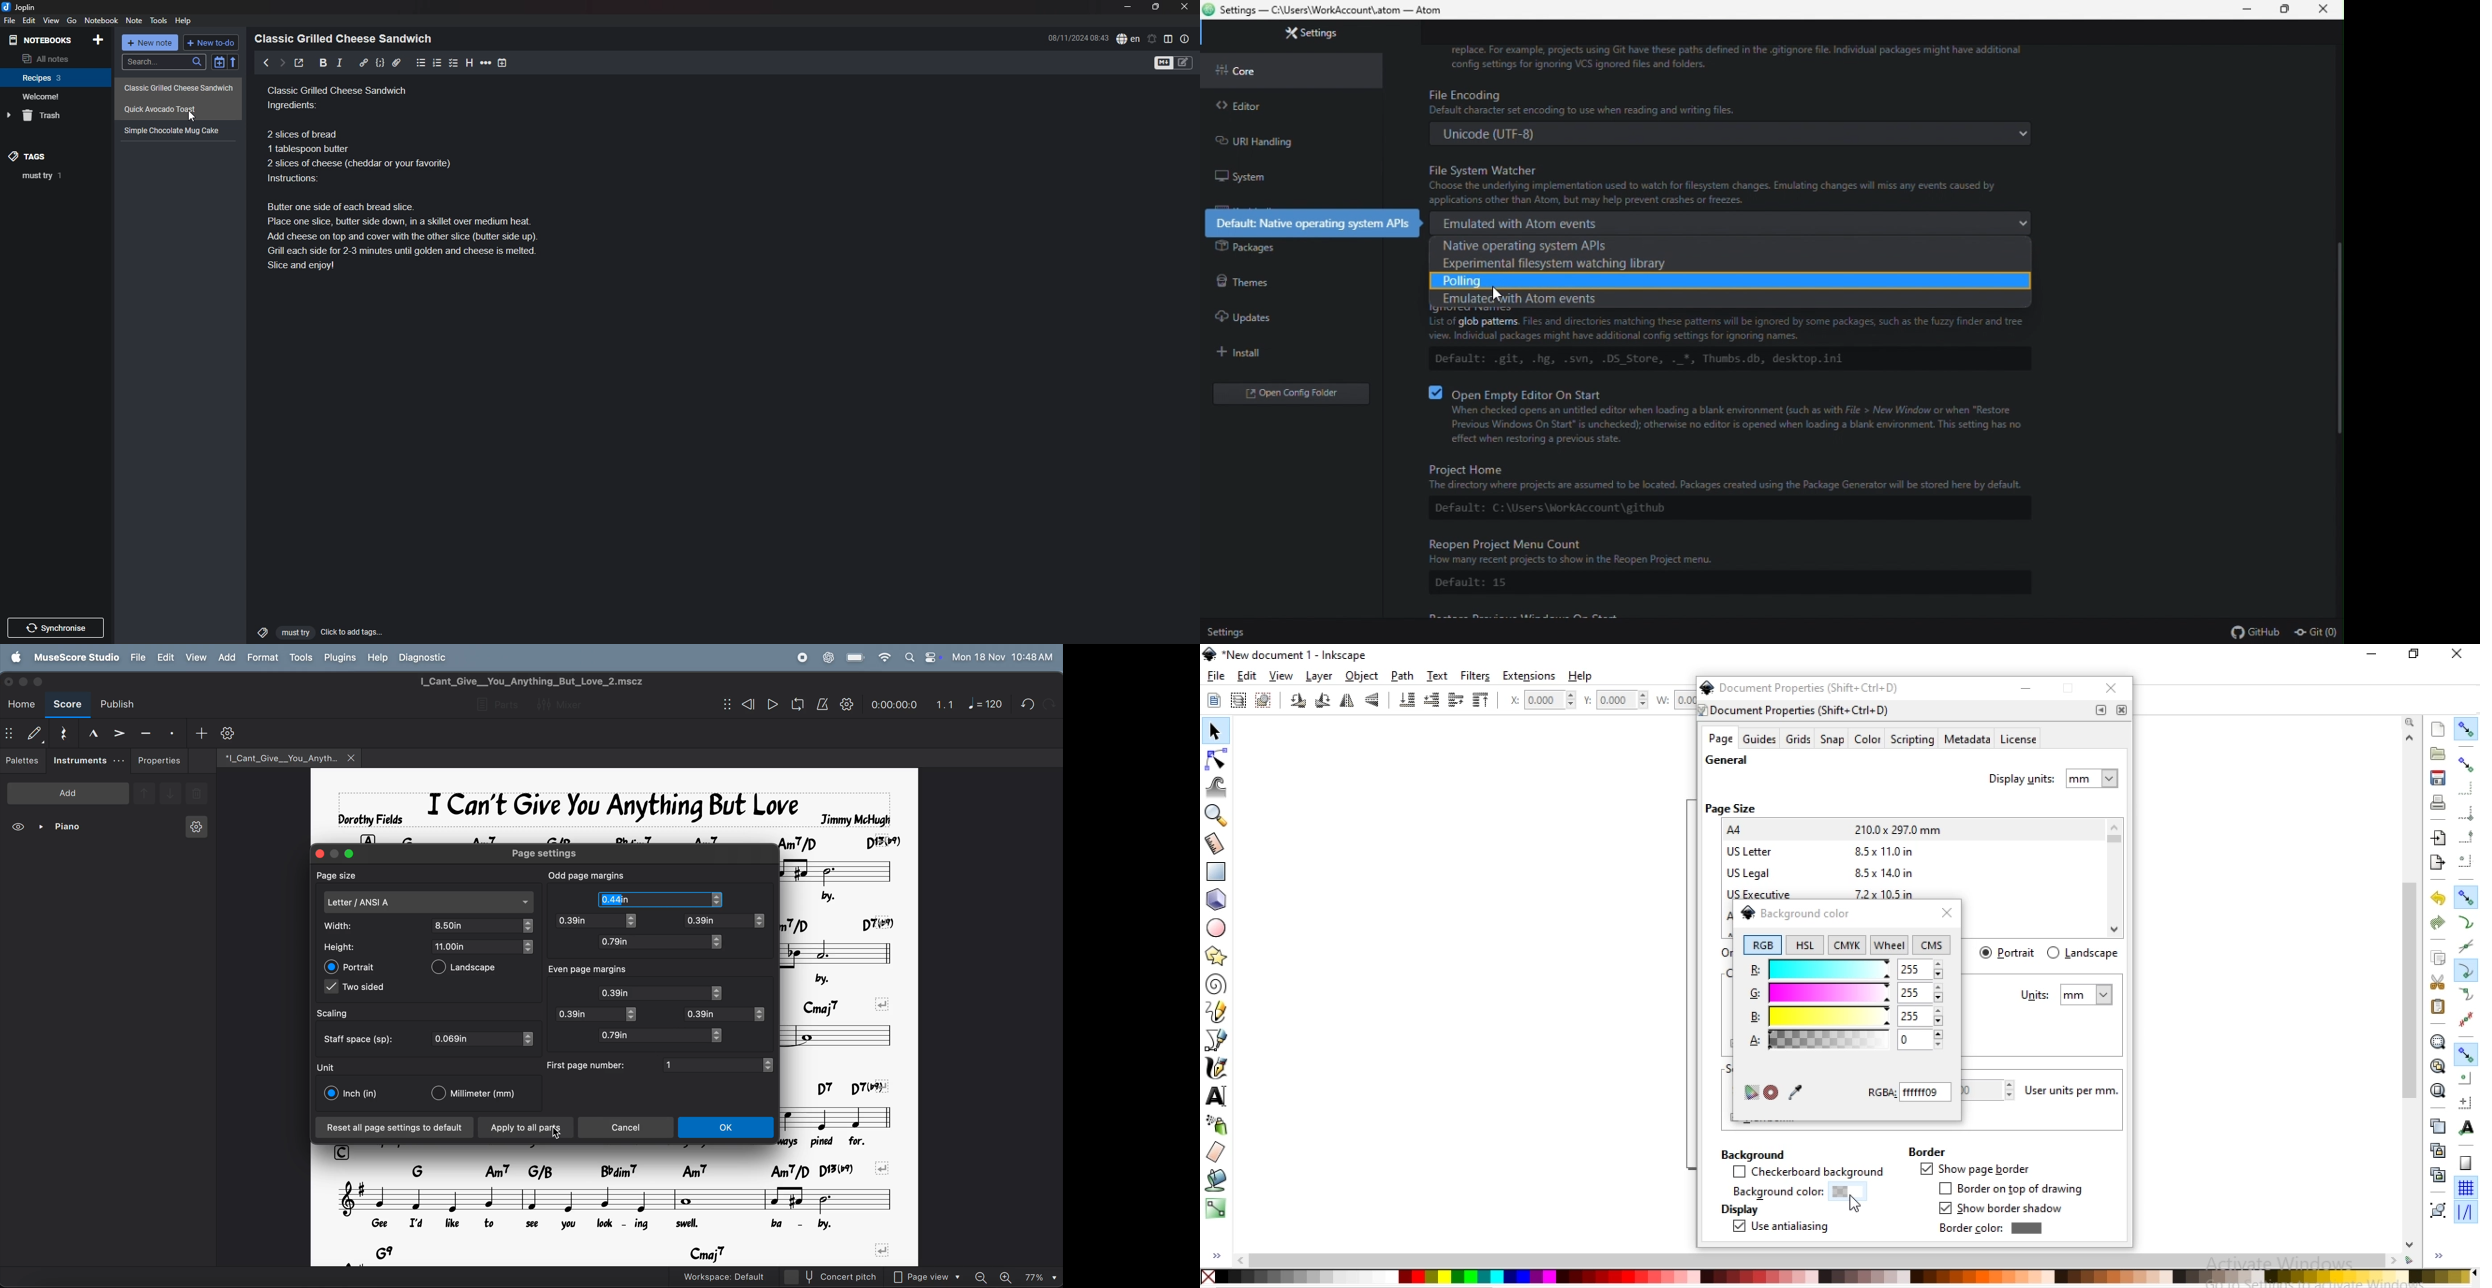  Describe the element at coordinates (429, 218) in the screenshot. I see `simple chocolate mug cake` at that location.